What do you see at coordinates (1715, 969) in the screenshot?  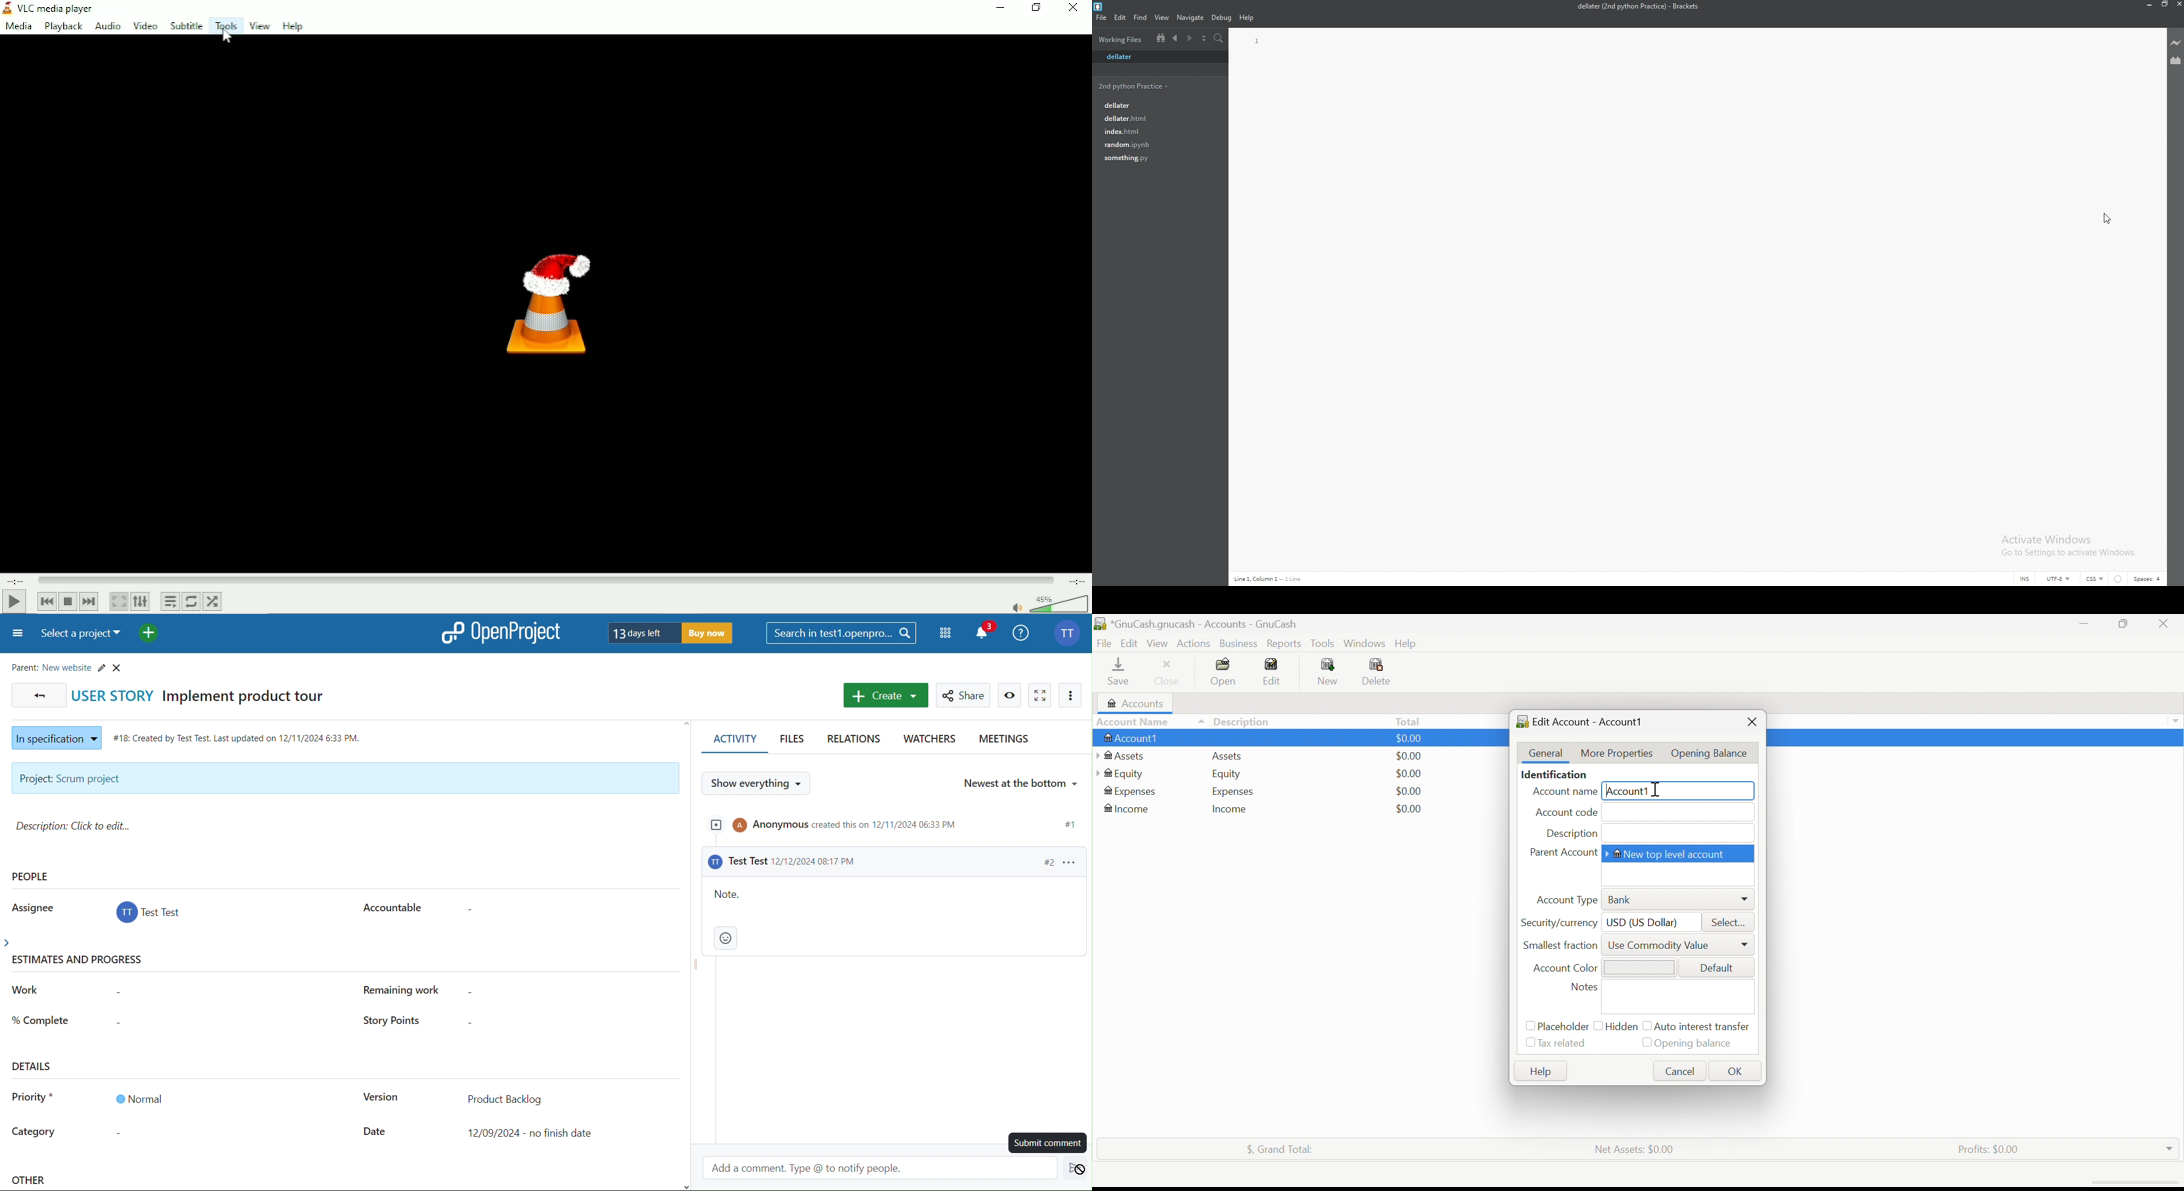 I see `Default` at bounding box center [1715, 969].